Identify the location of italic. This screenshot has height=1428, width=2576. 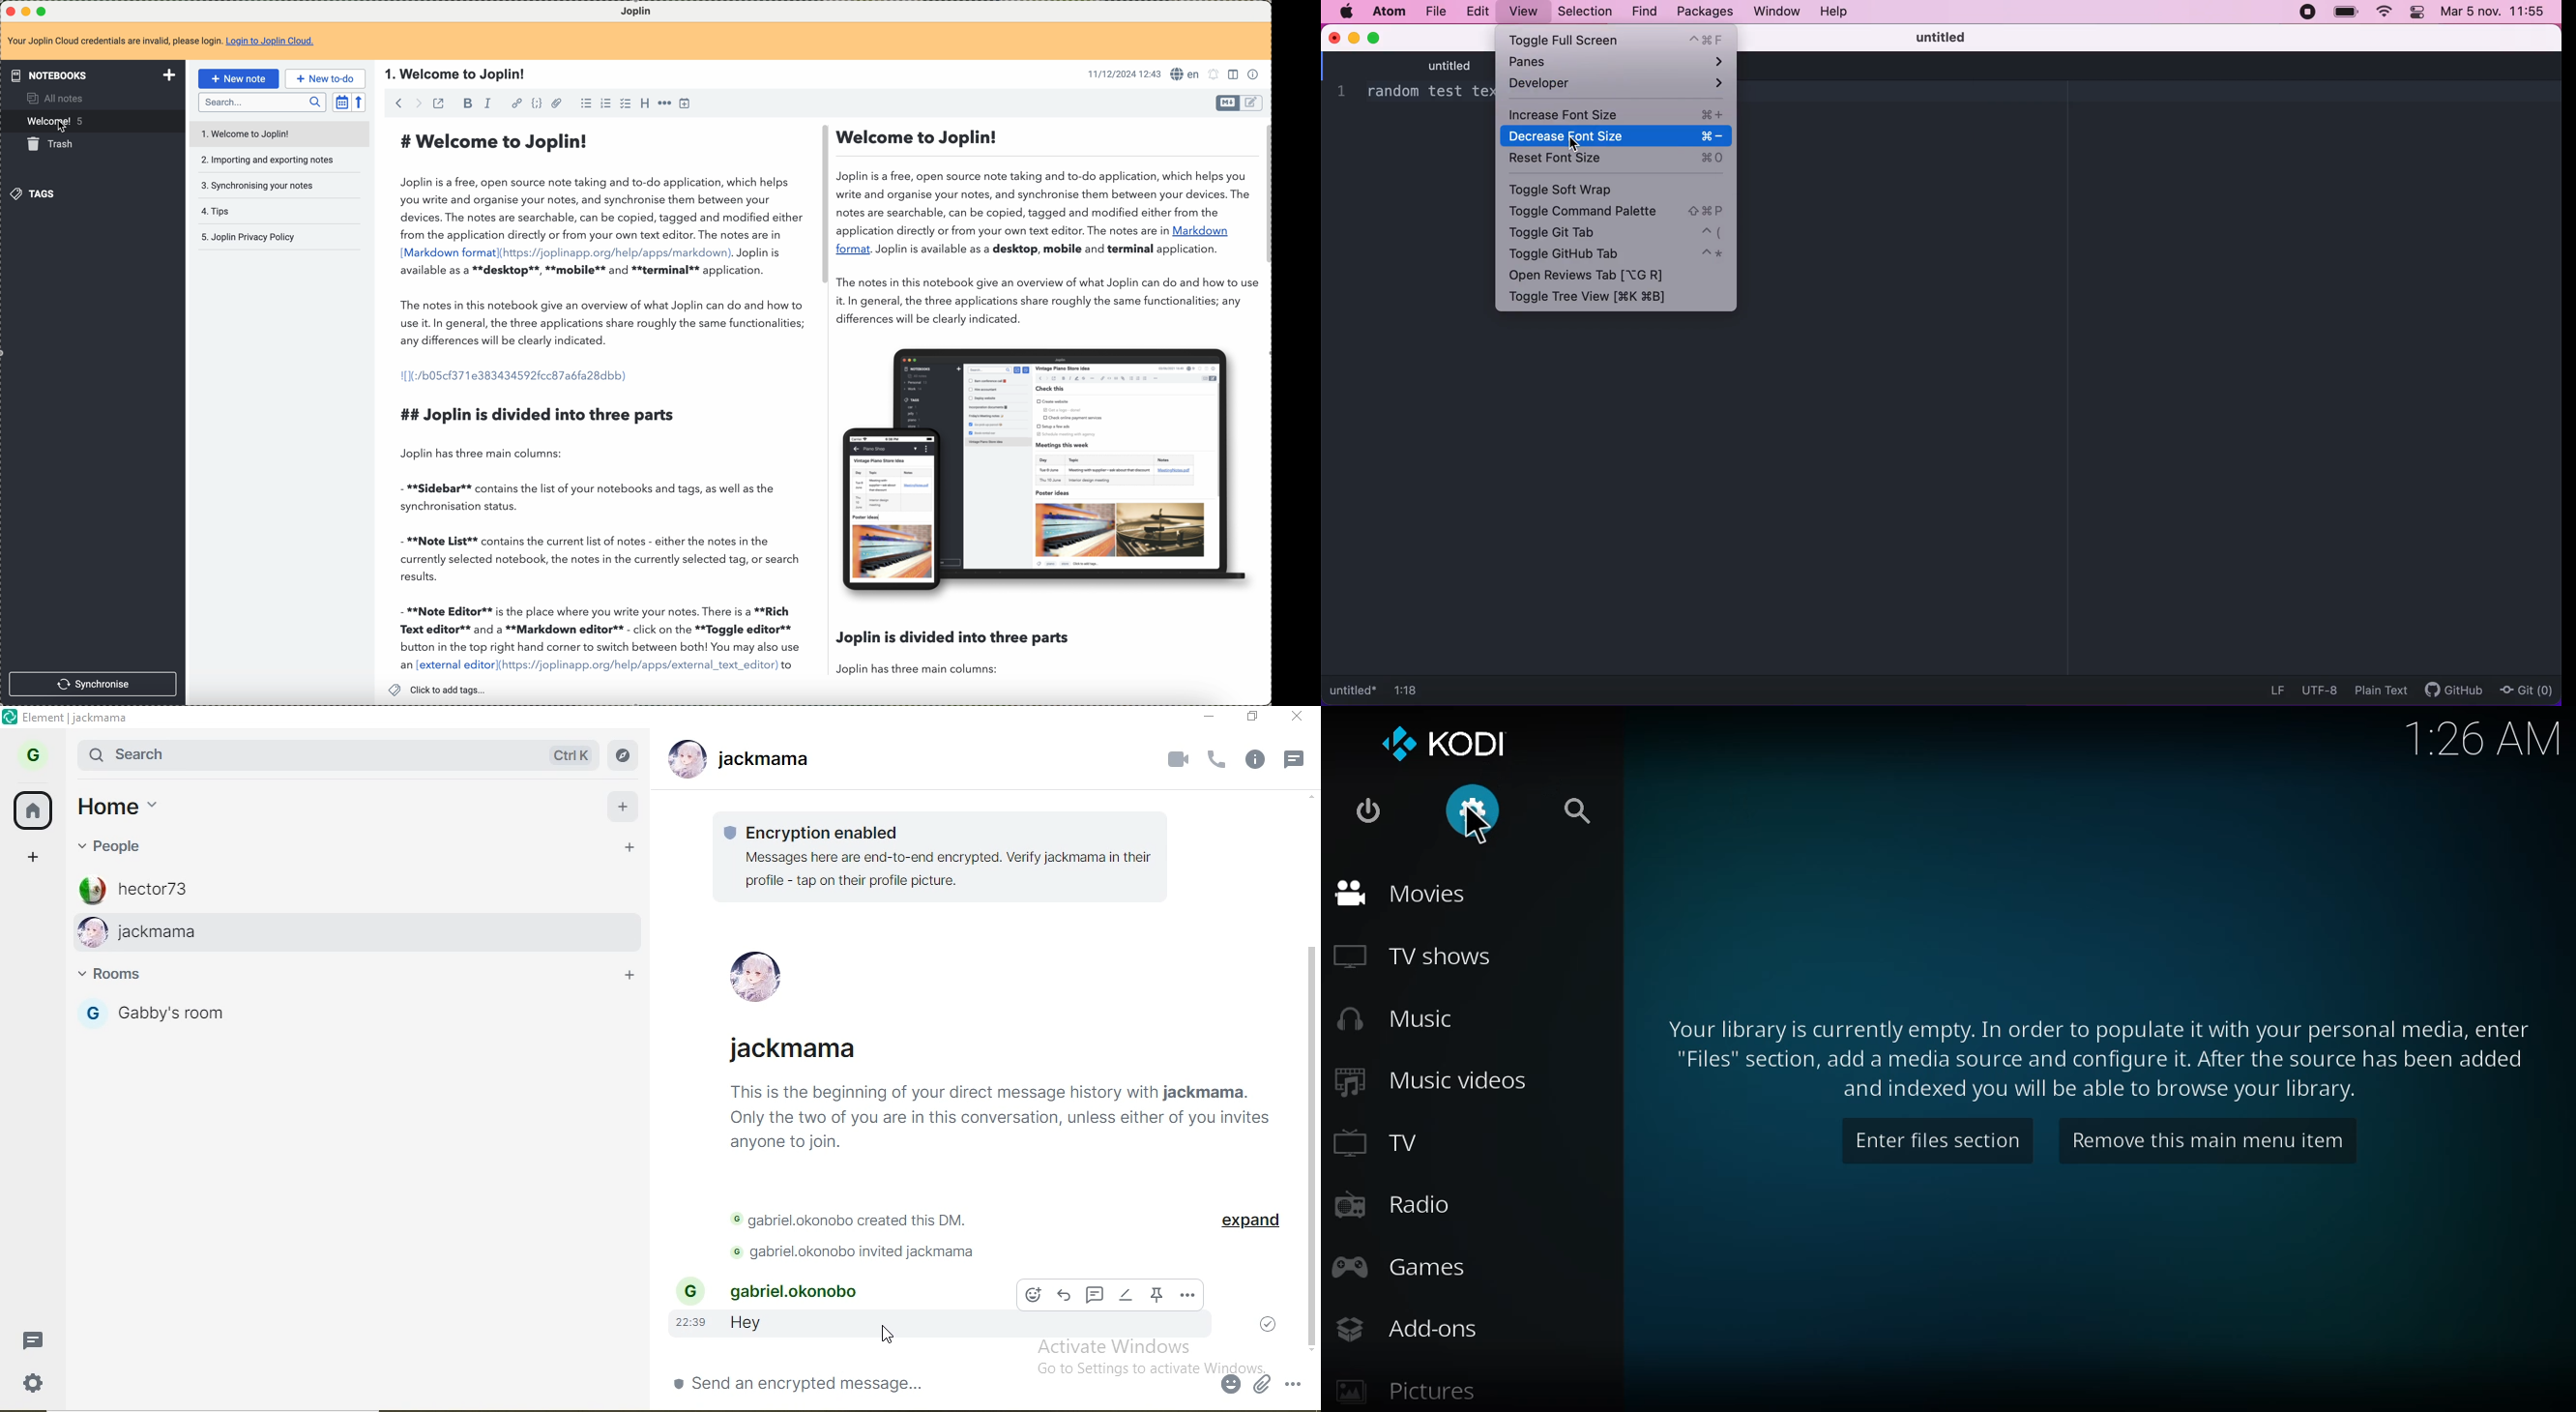
(490, 103).